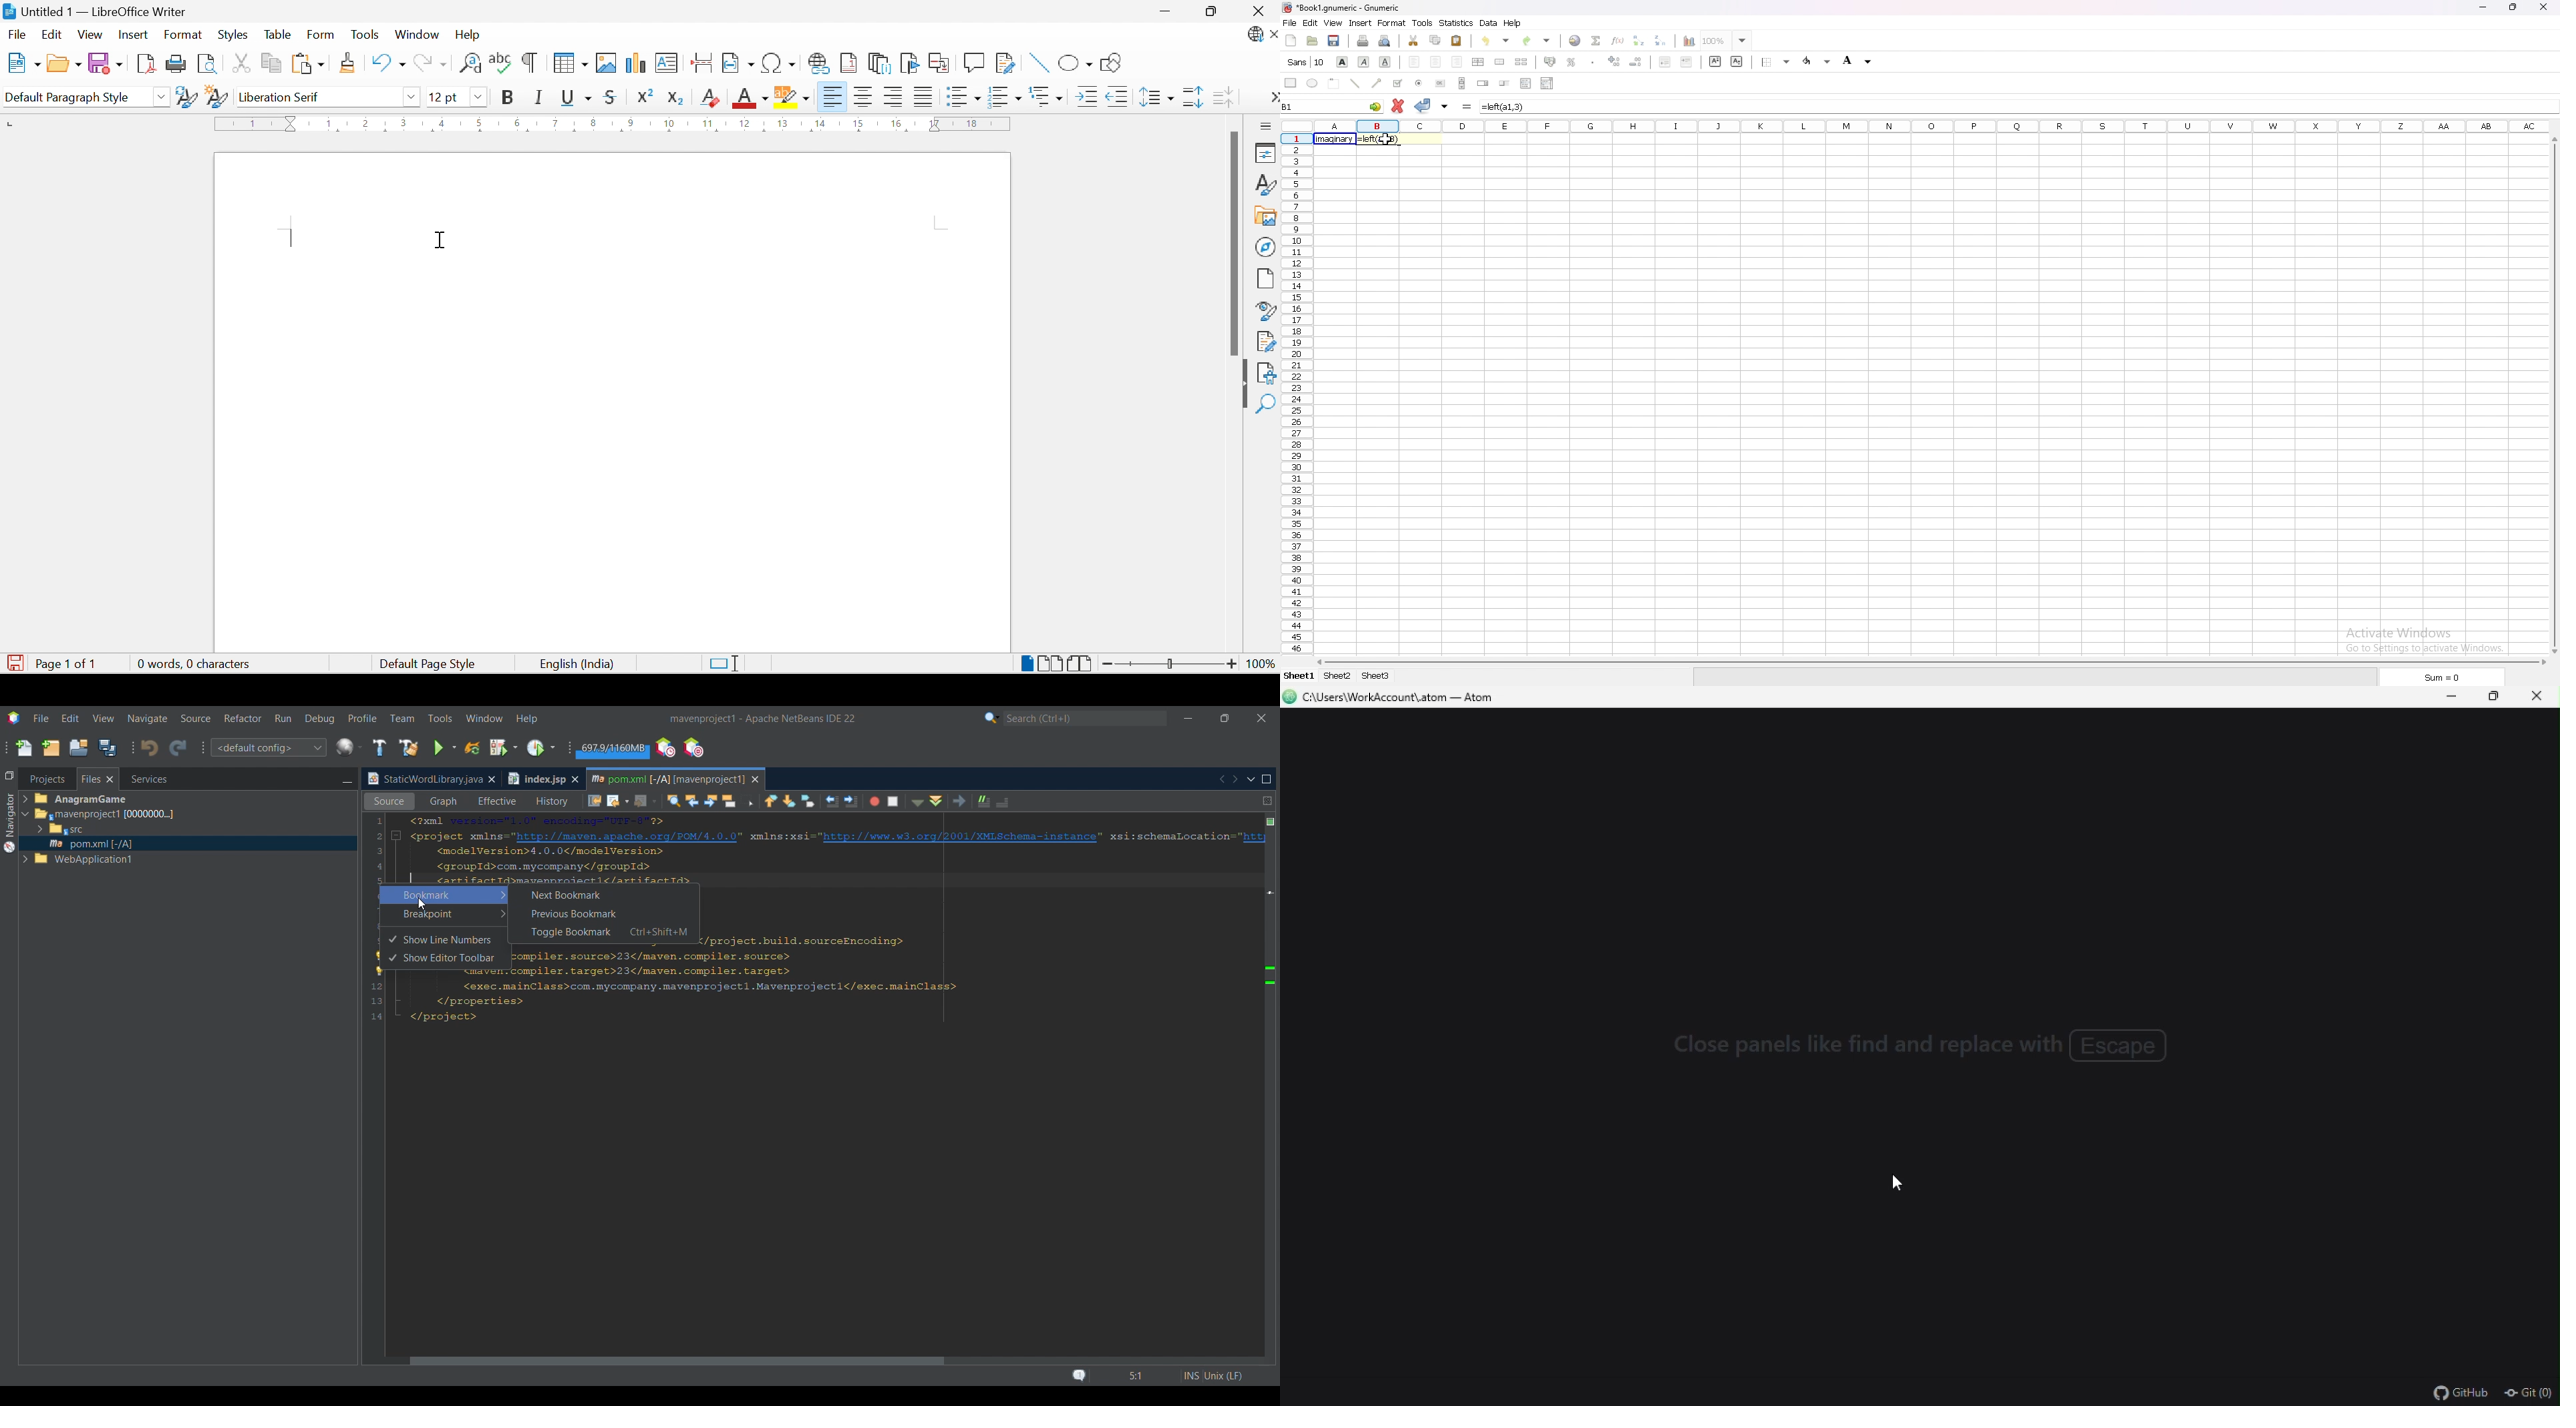  What do you see at coordinates (1457, 22) in the screenshot?
I see `statistics` at bounding box center [1457, 22].